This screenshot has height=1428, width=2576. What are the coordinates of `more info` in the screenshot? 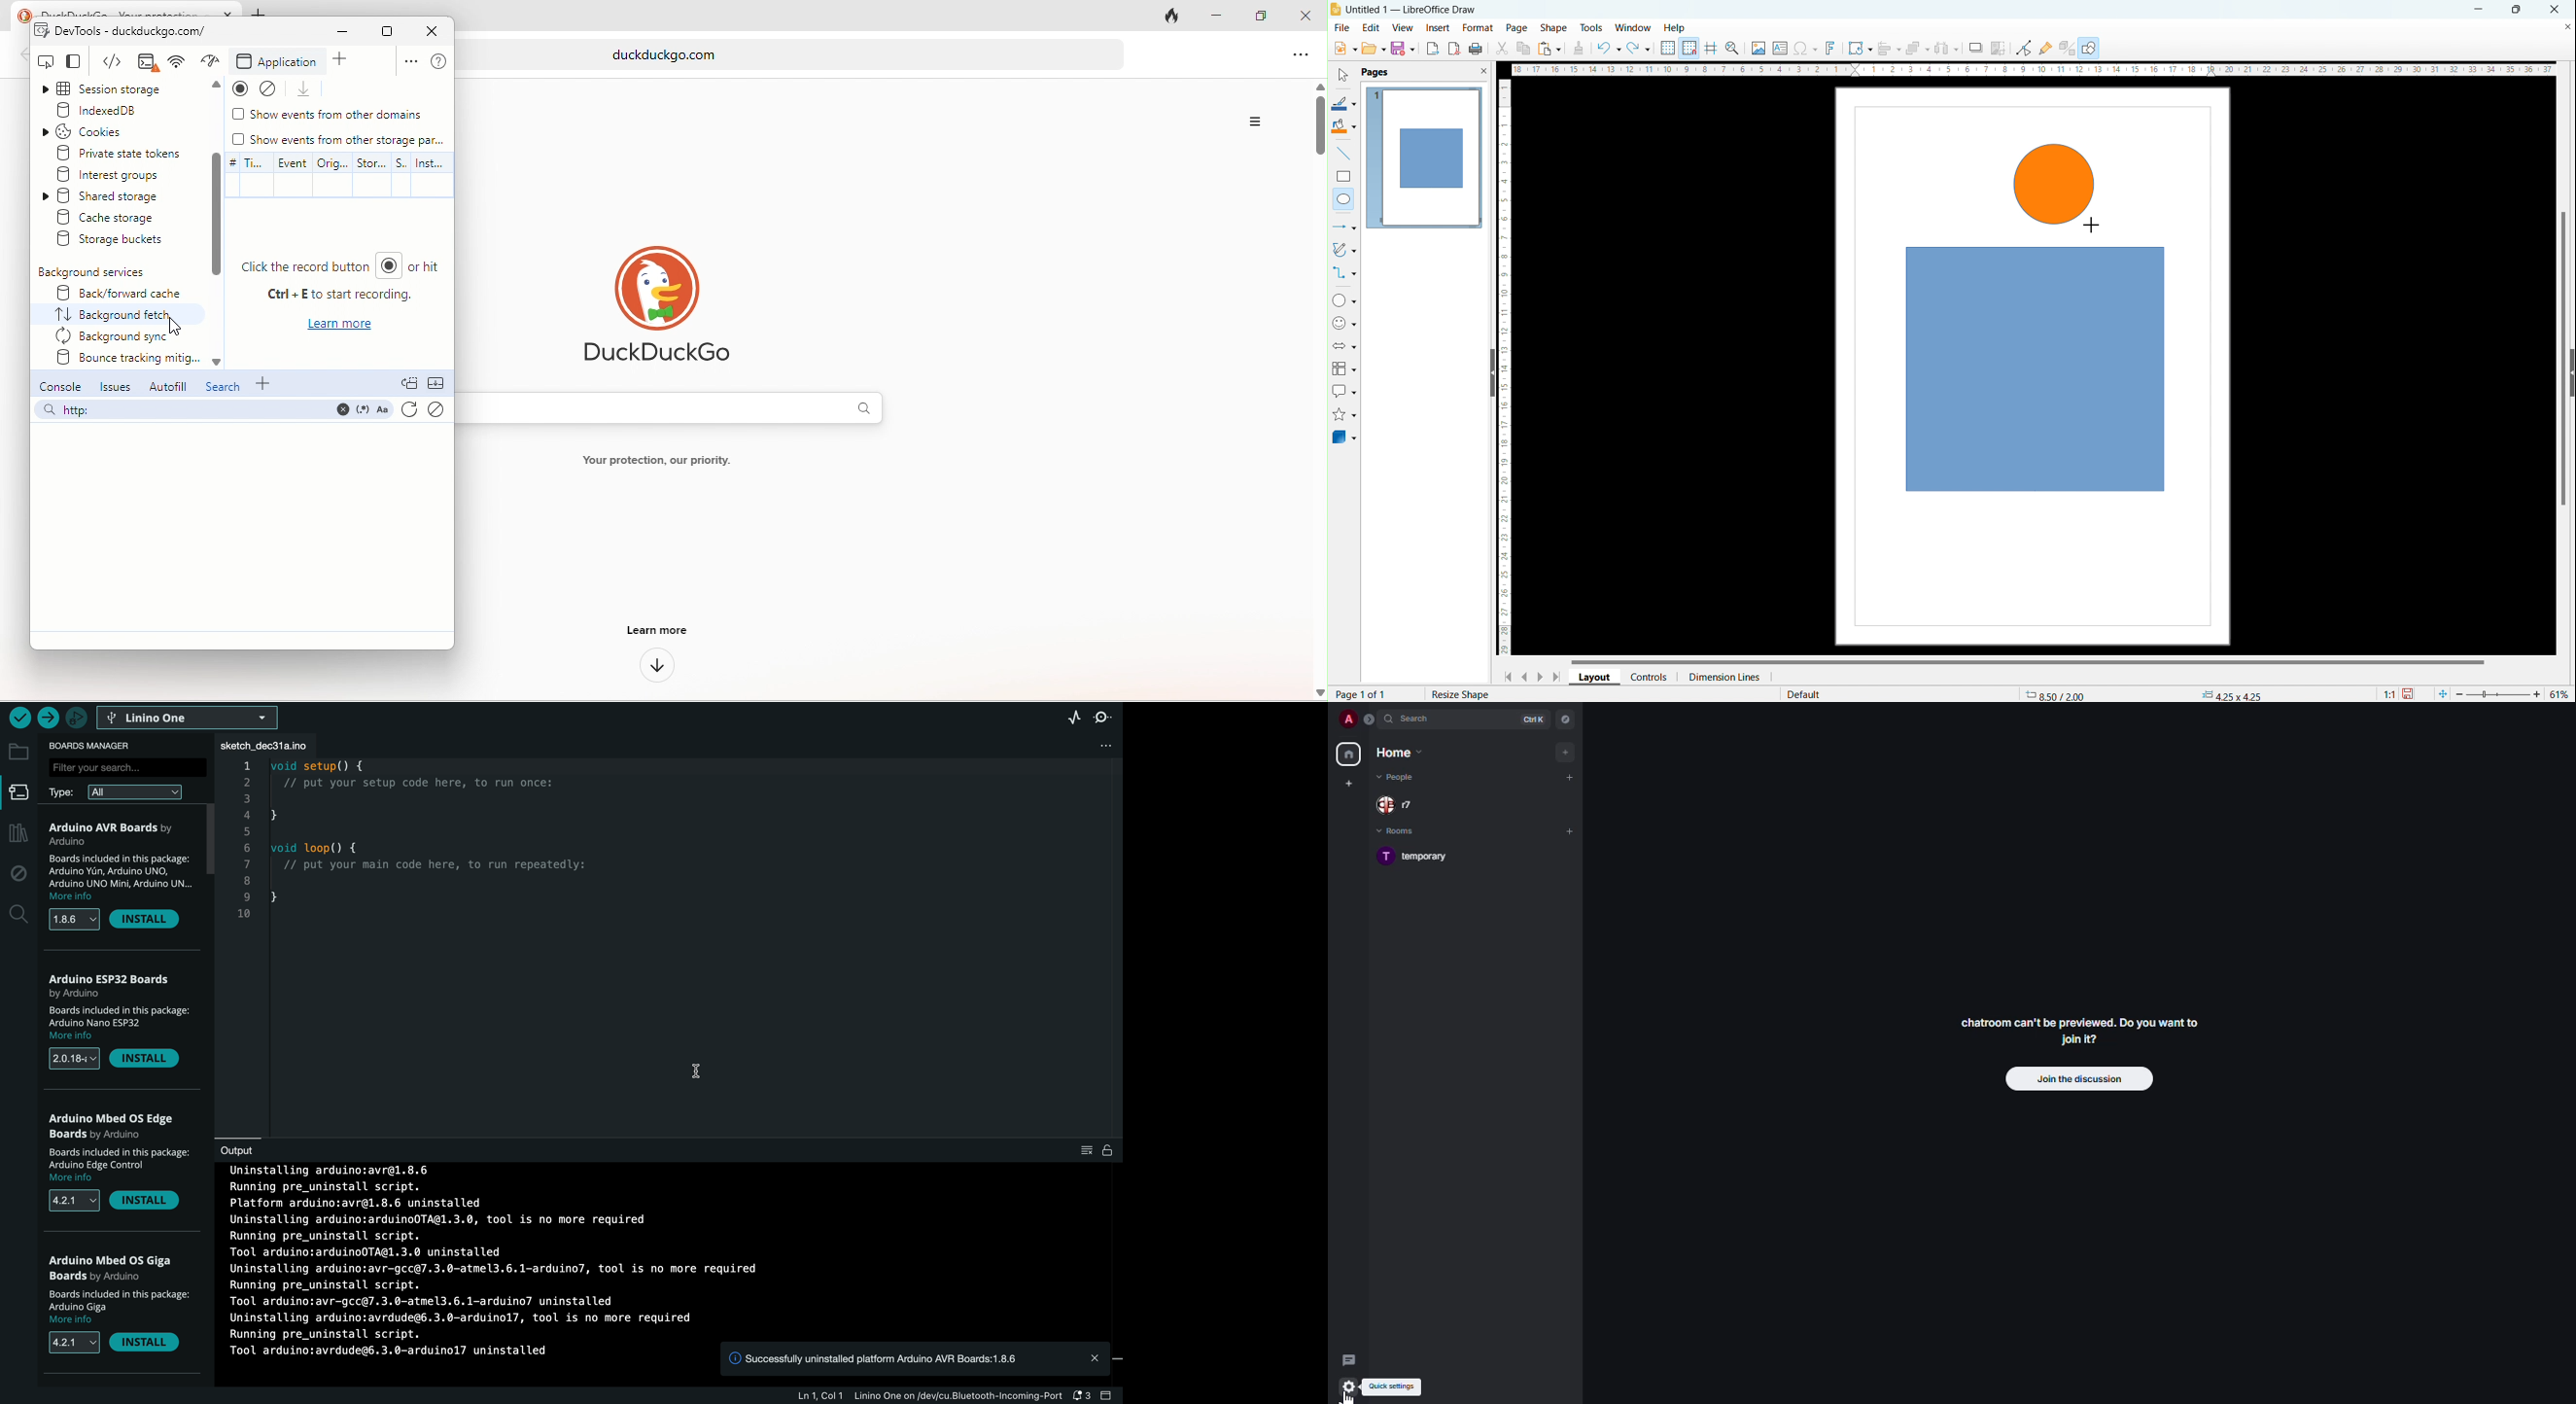 It's located at (82, 1035).